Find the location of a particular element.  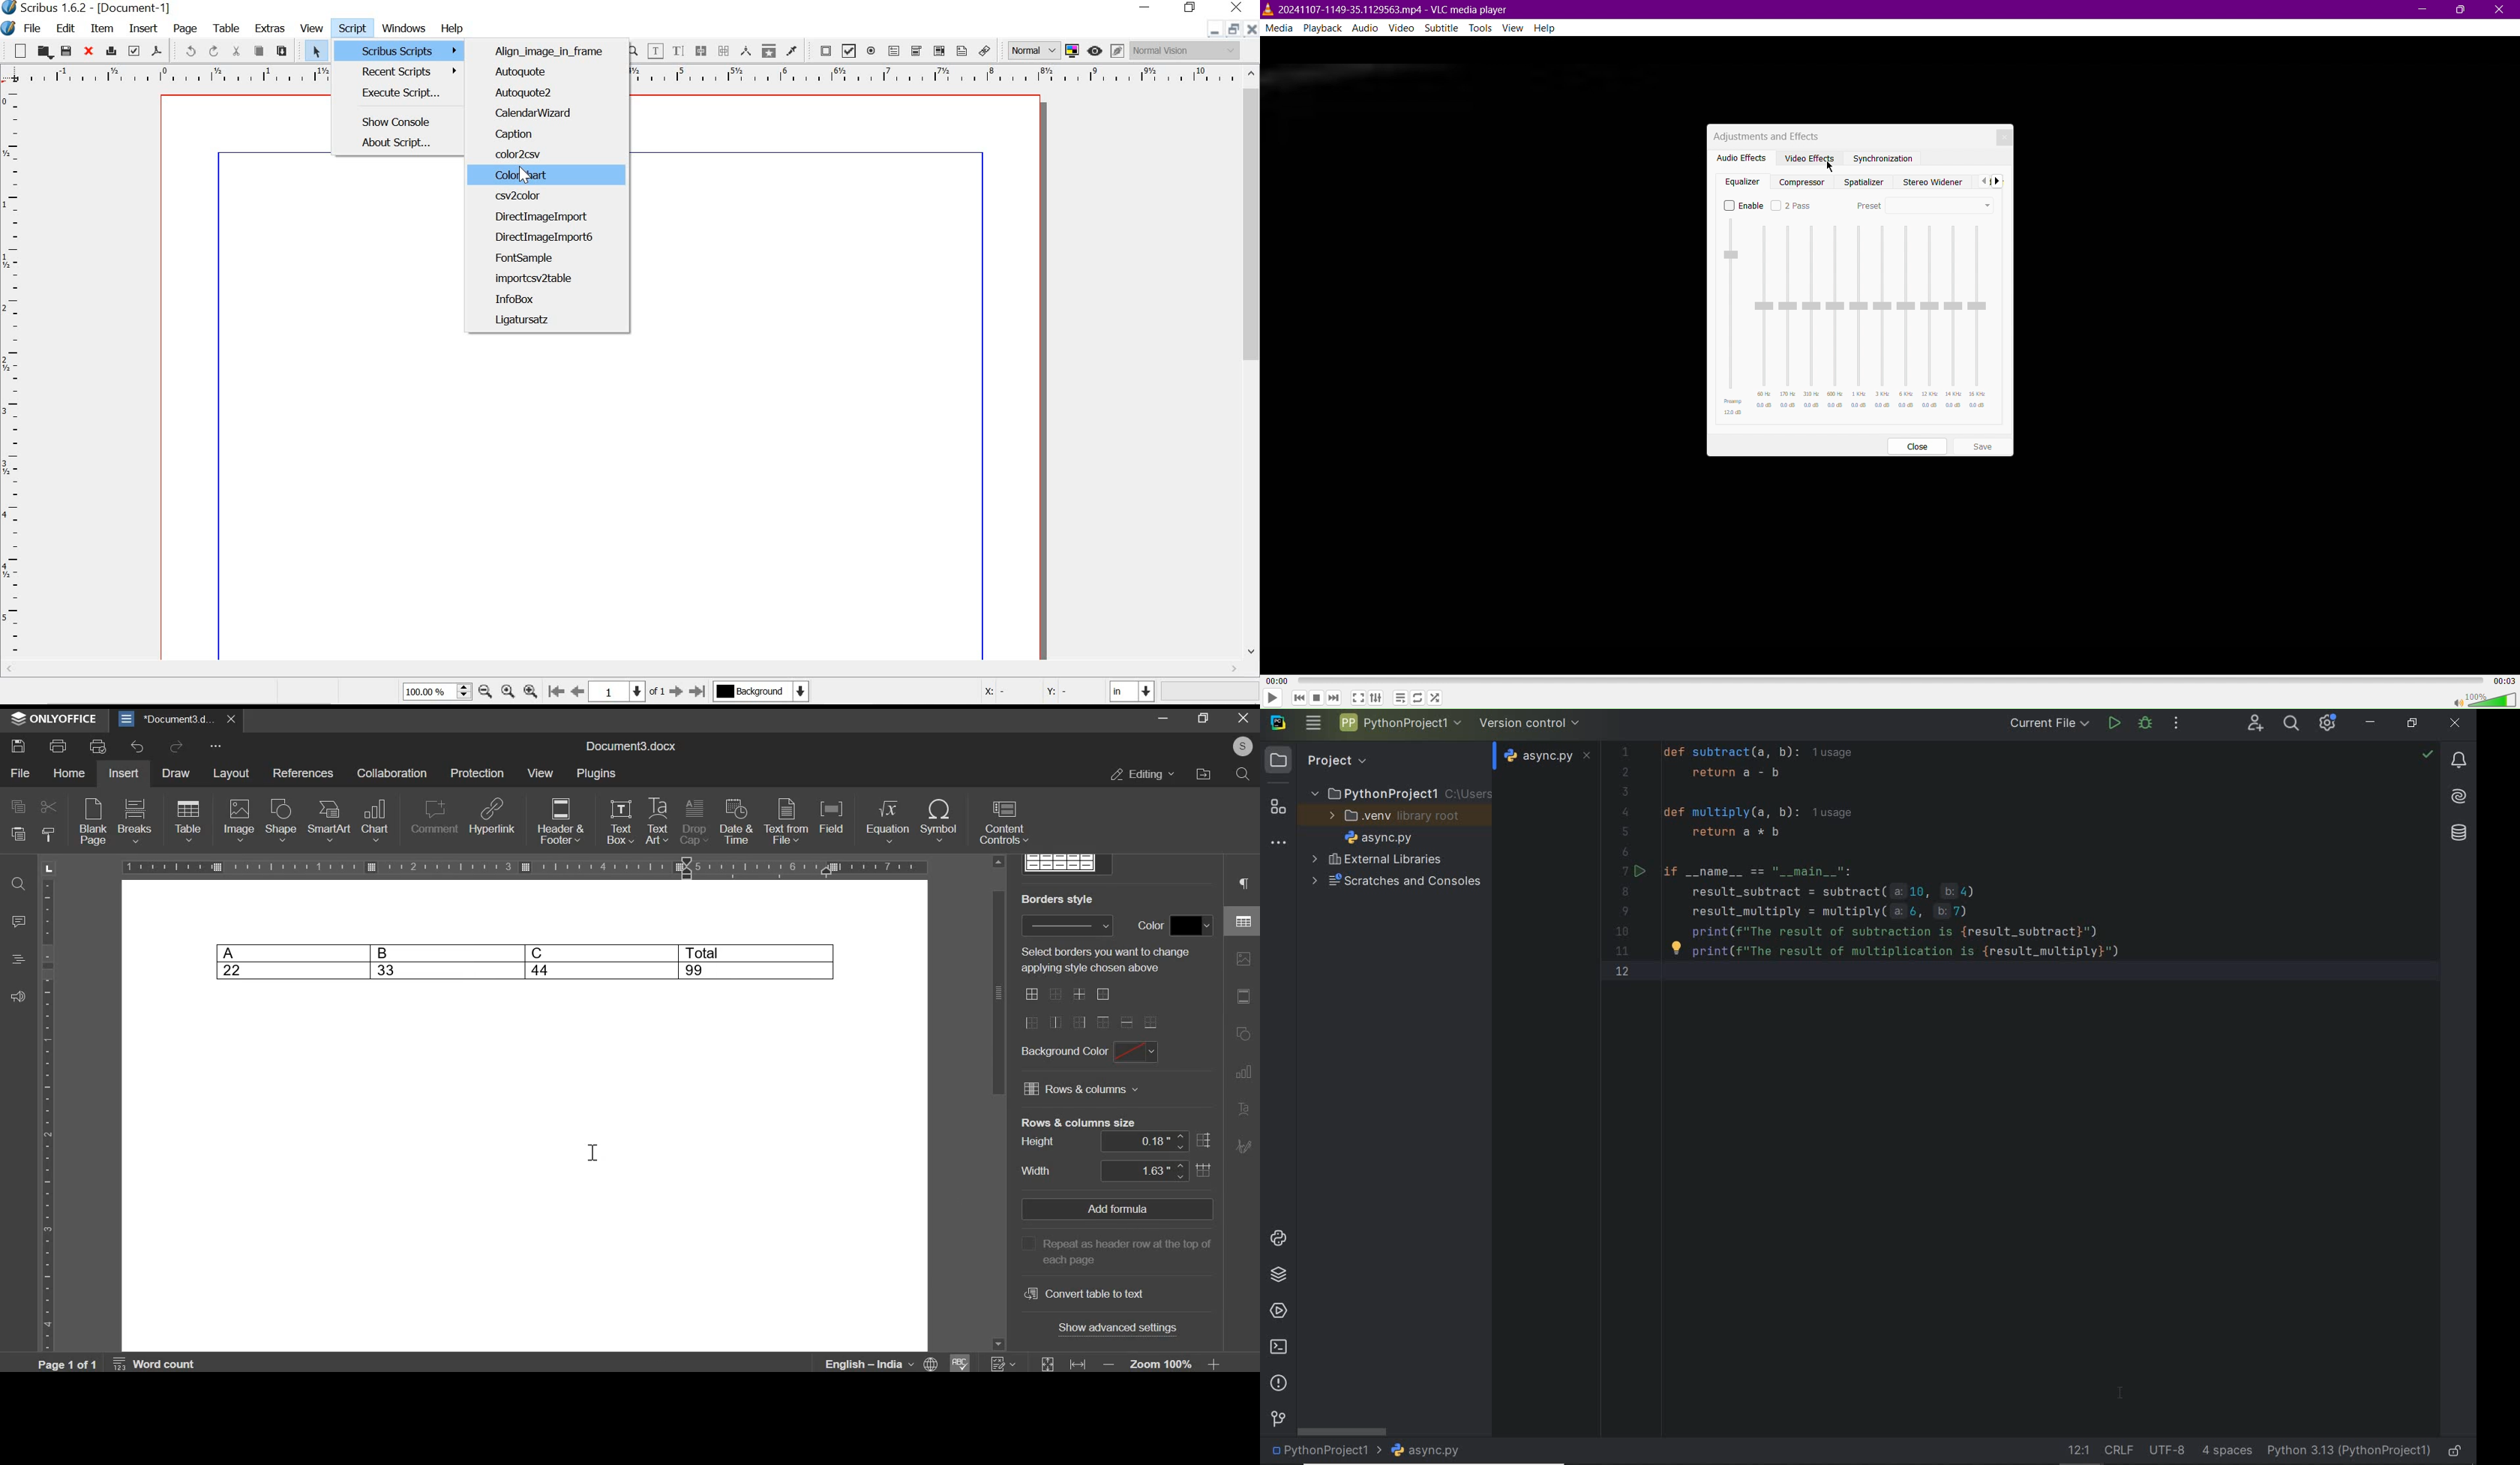

Toggle Loop is located at coordinates (1418, 698).